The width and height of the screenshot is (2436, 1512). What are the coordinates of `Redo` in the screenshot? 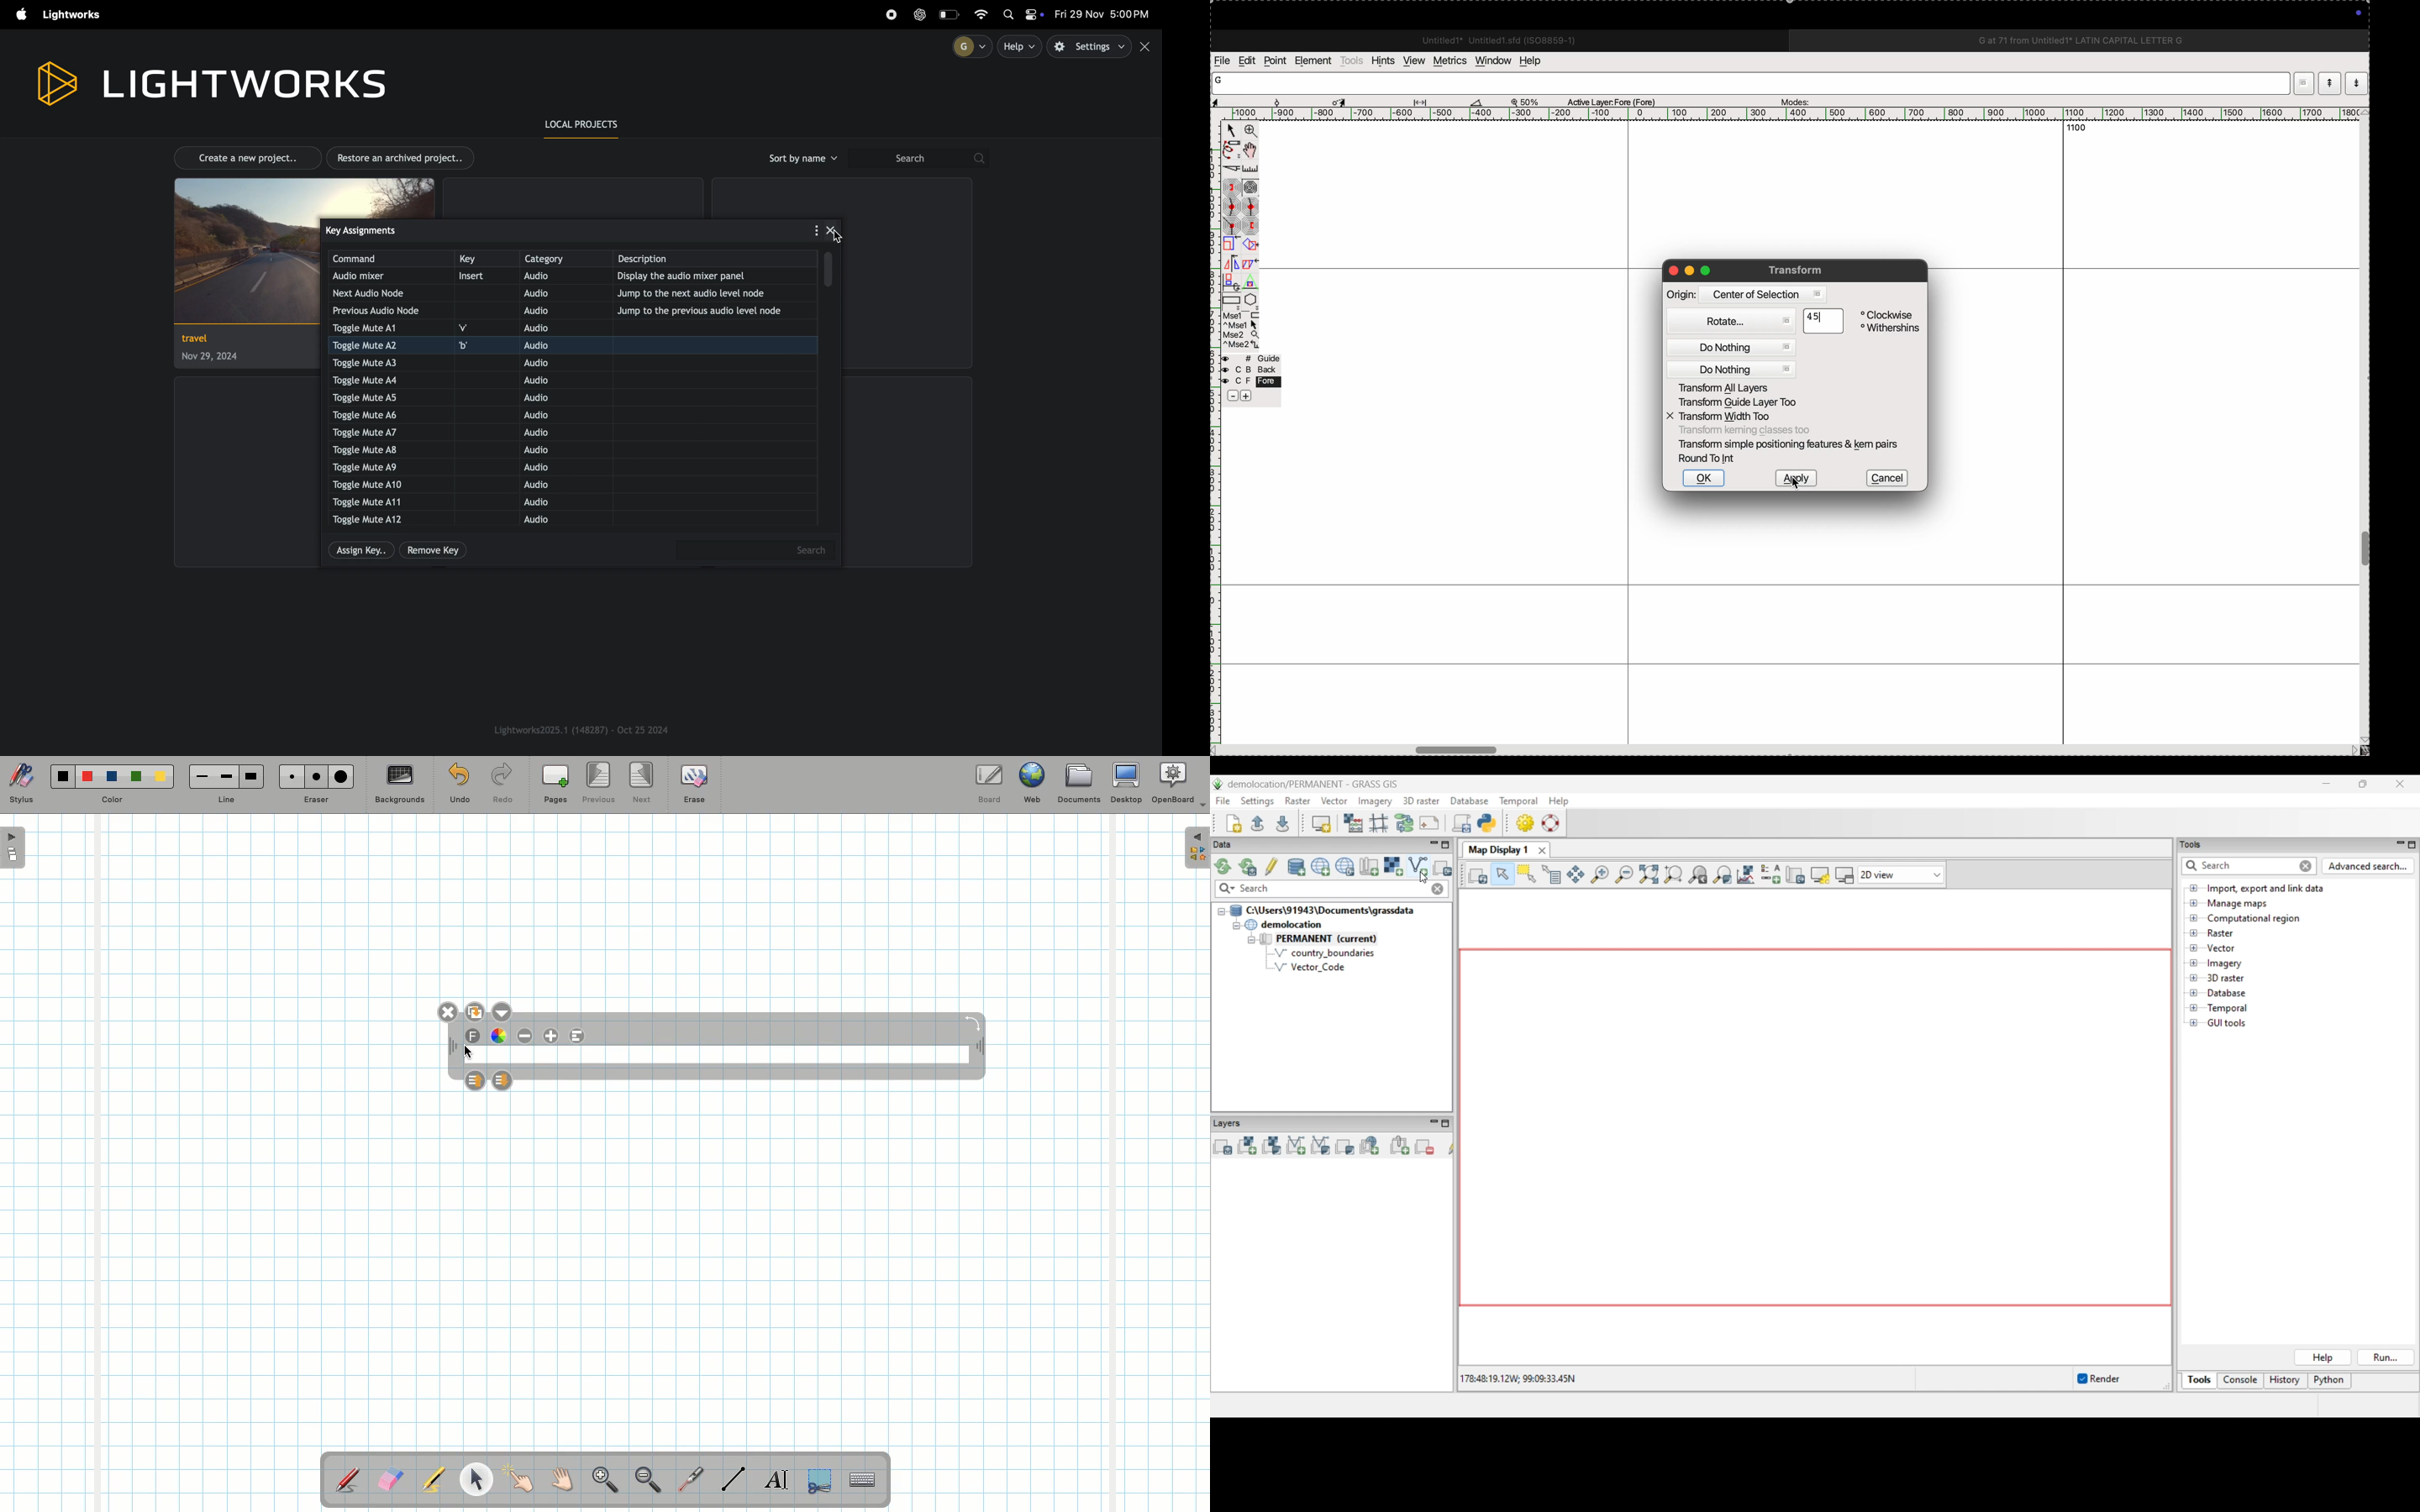 It's located at (502, 786).